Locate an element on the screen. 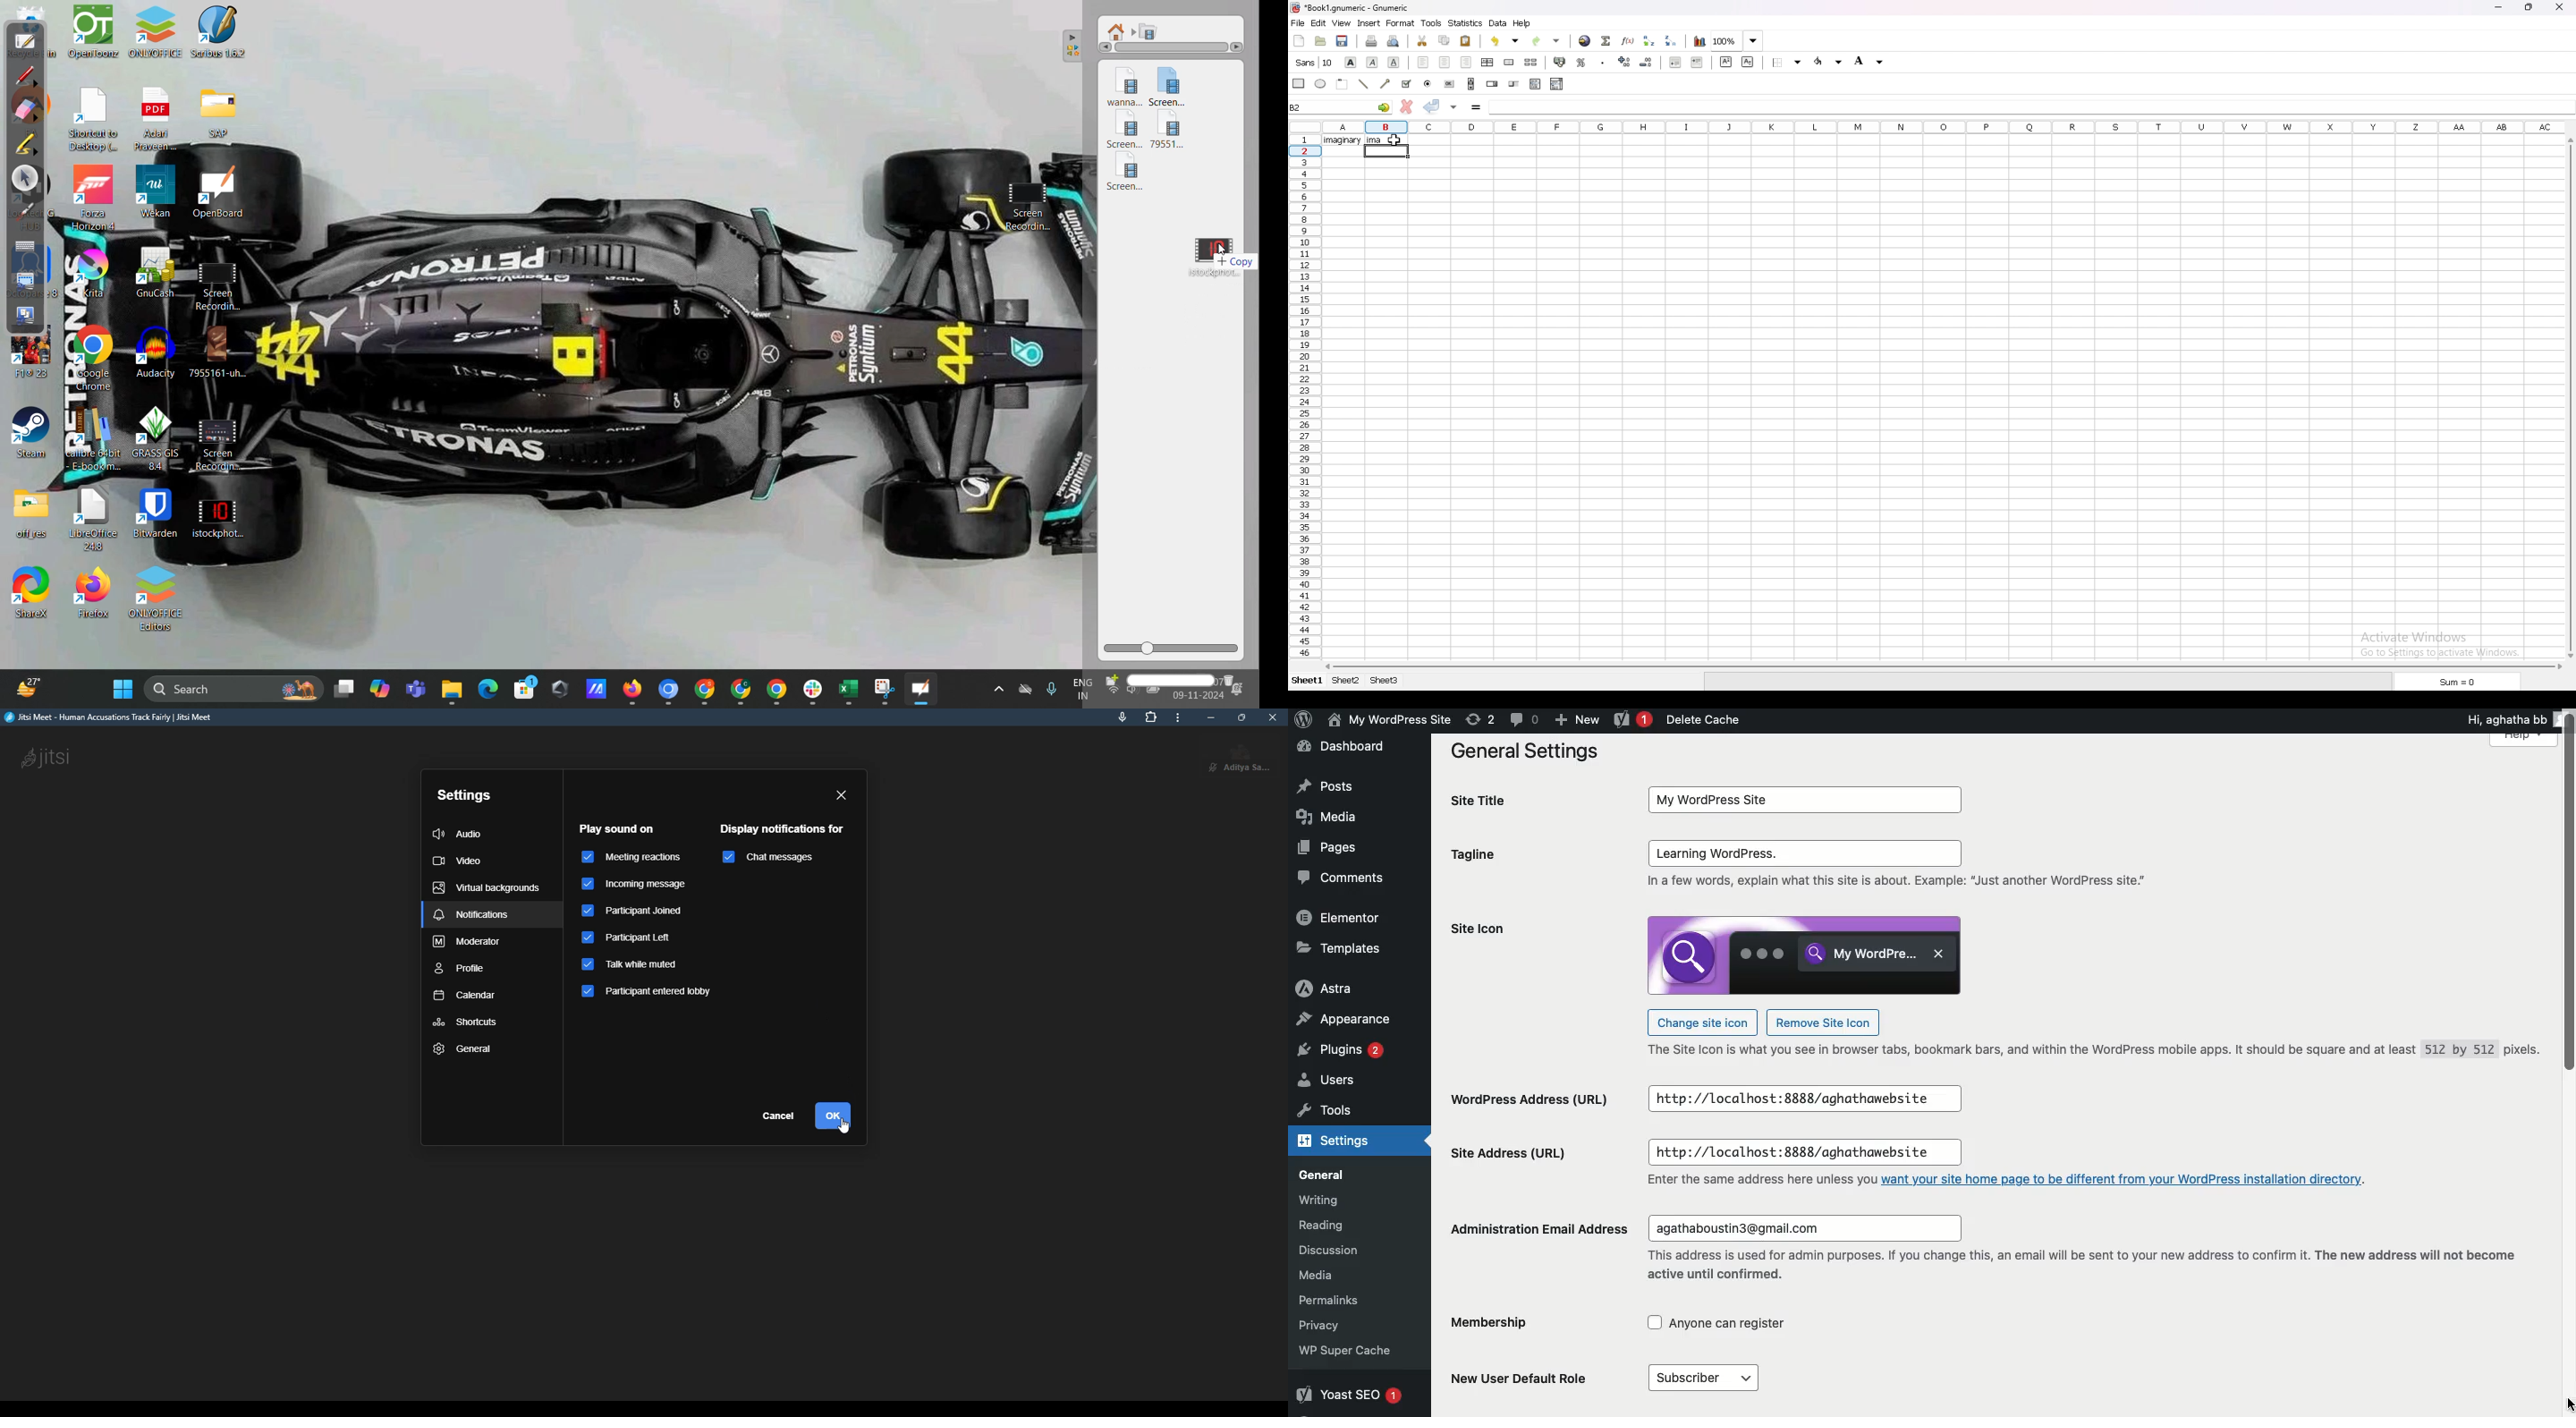 The image size is (2576, 1428). font is located at coordinates (1316, 62).